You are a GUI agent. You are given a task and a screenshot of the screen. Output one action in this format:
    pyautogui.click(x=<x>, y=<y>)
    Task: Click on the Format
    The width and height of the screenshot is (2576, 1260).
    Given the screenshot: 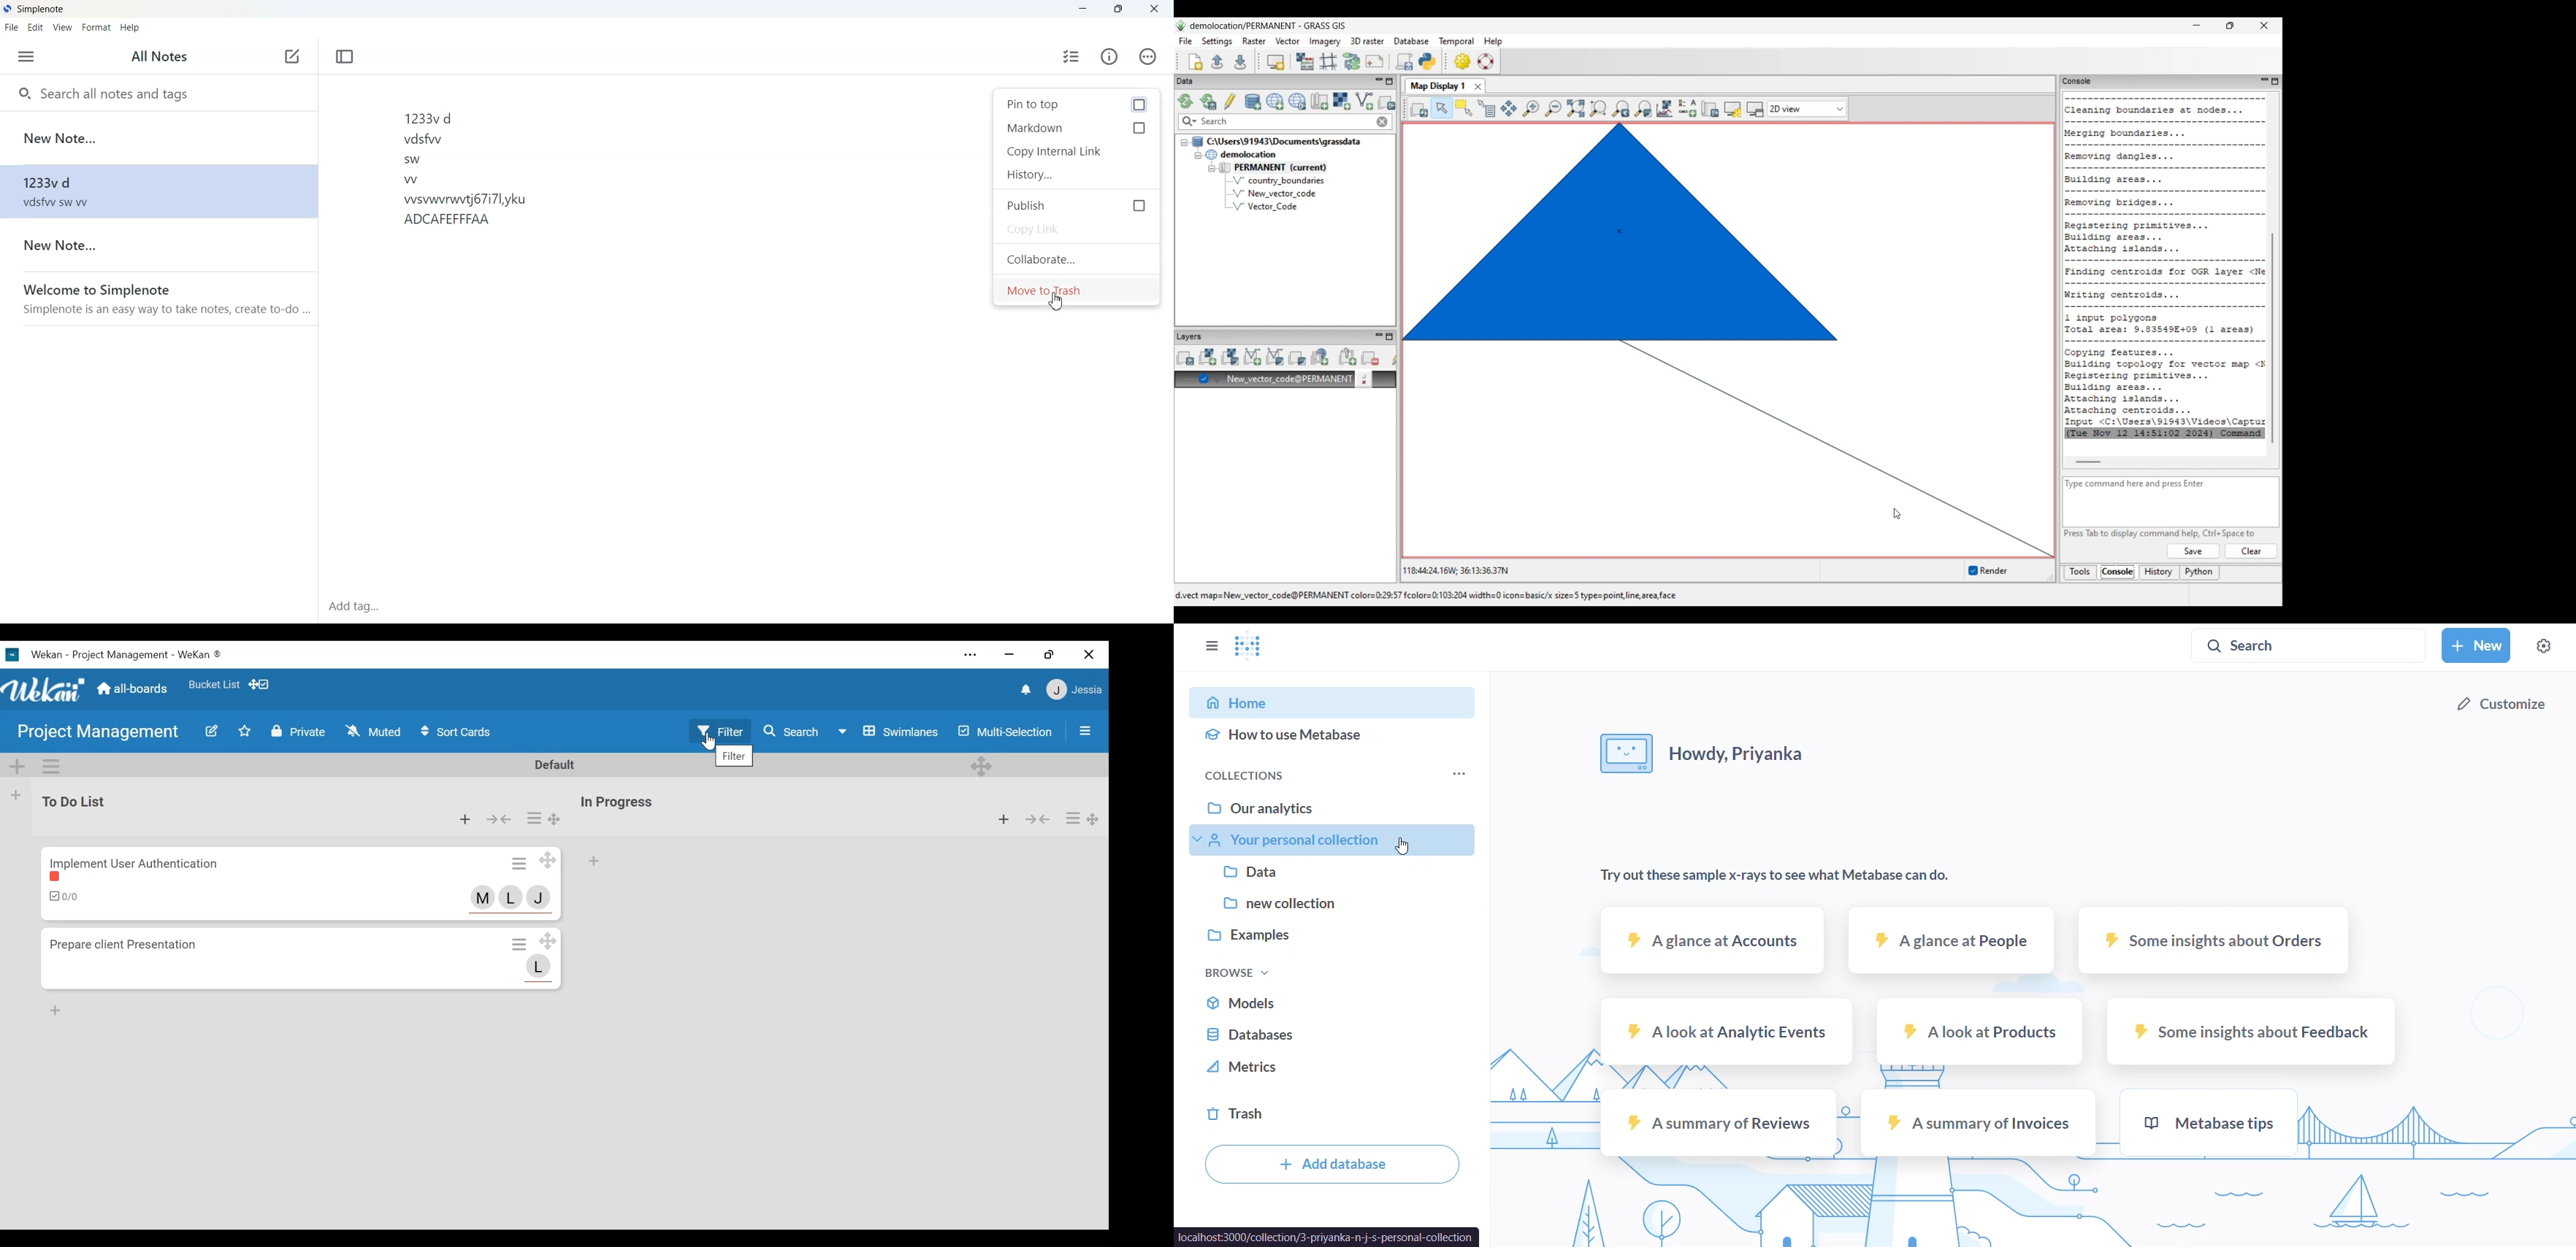 What is the action you would take?
    pyautogui.click(x=97, y=28)
    